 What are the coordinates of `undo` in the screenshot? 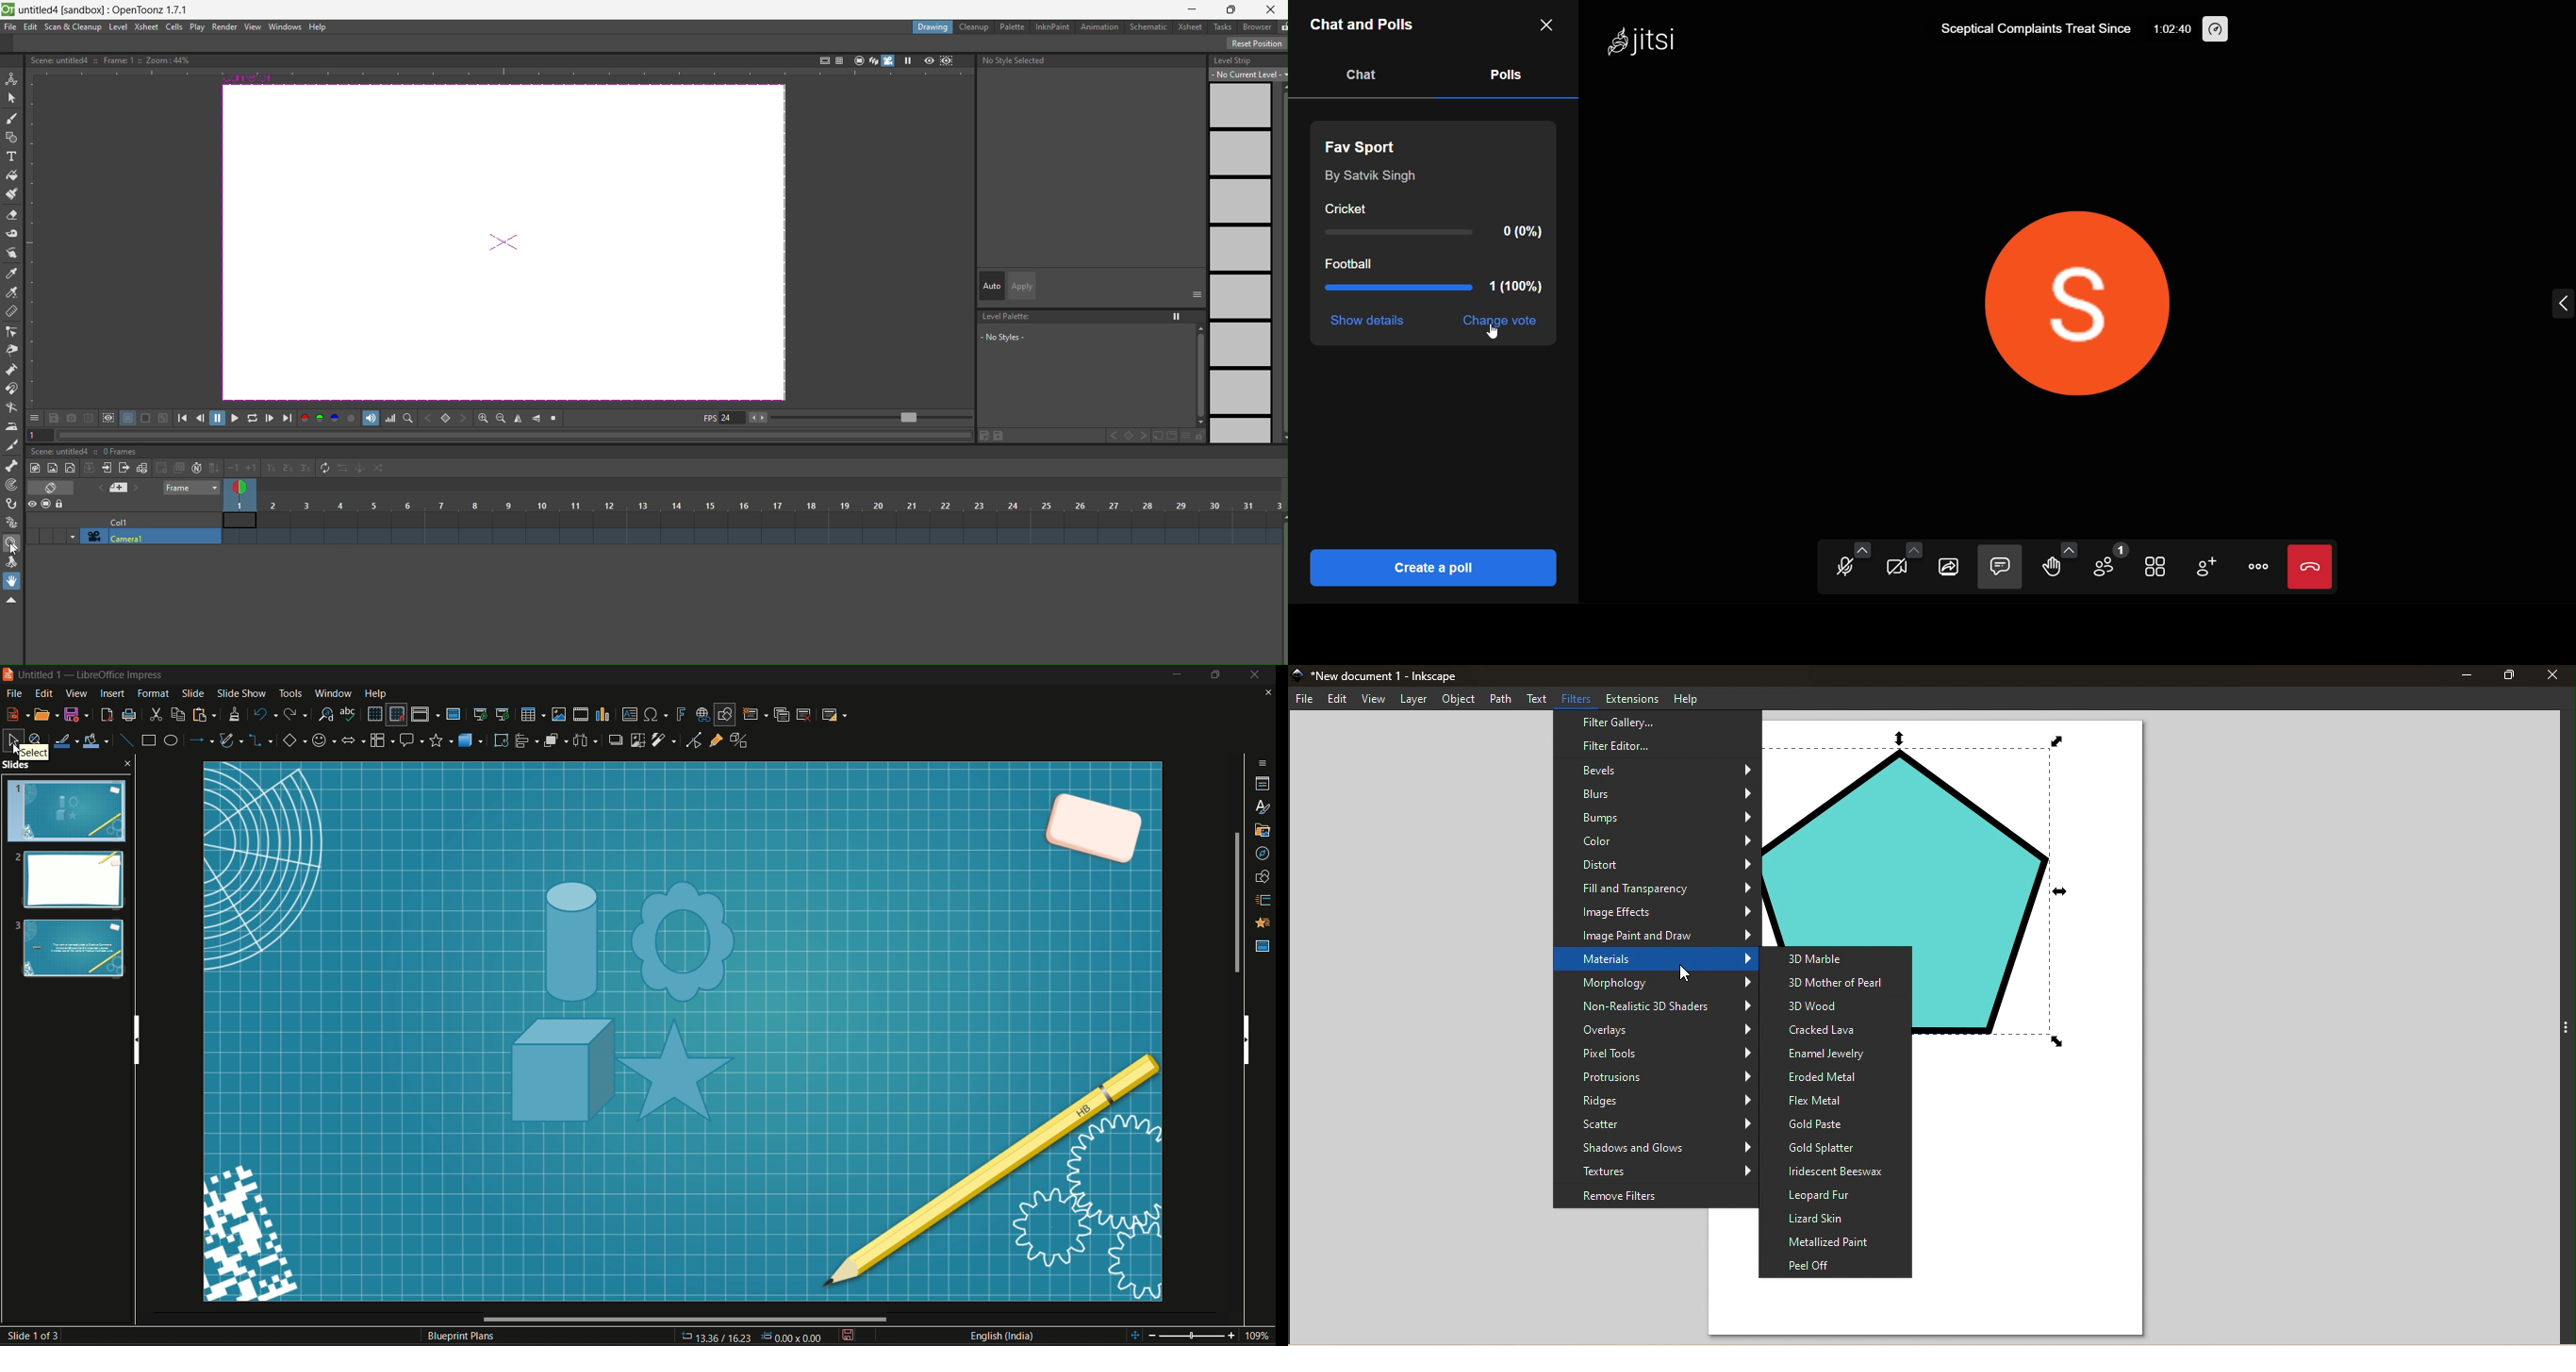 It's located at (264, 714).